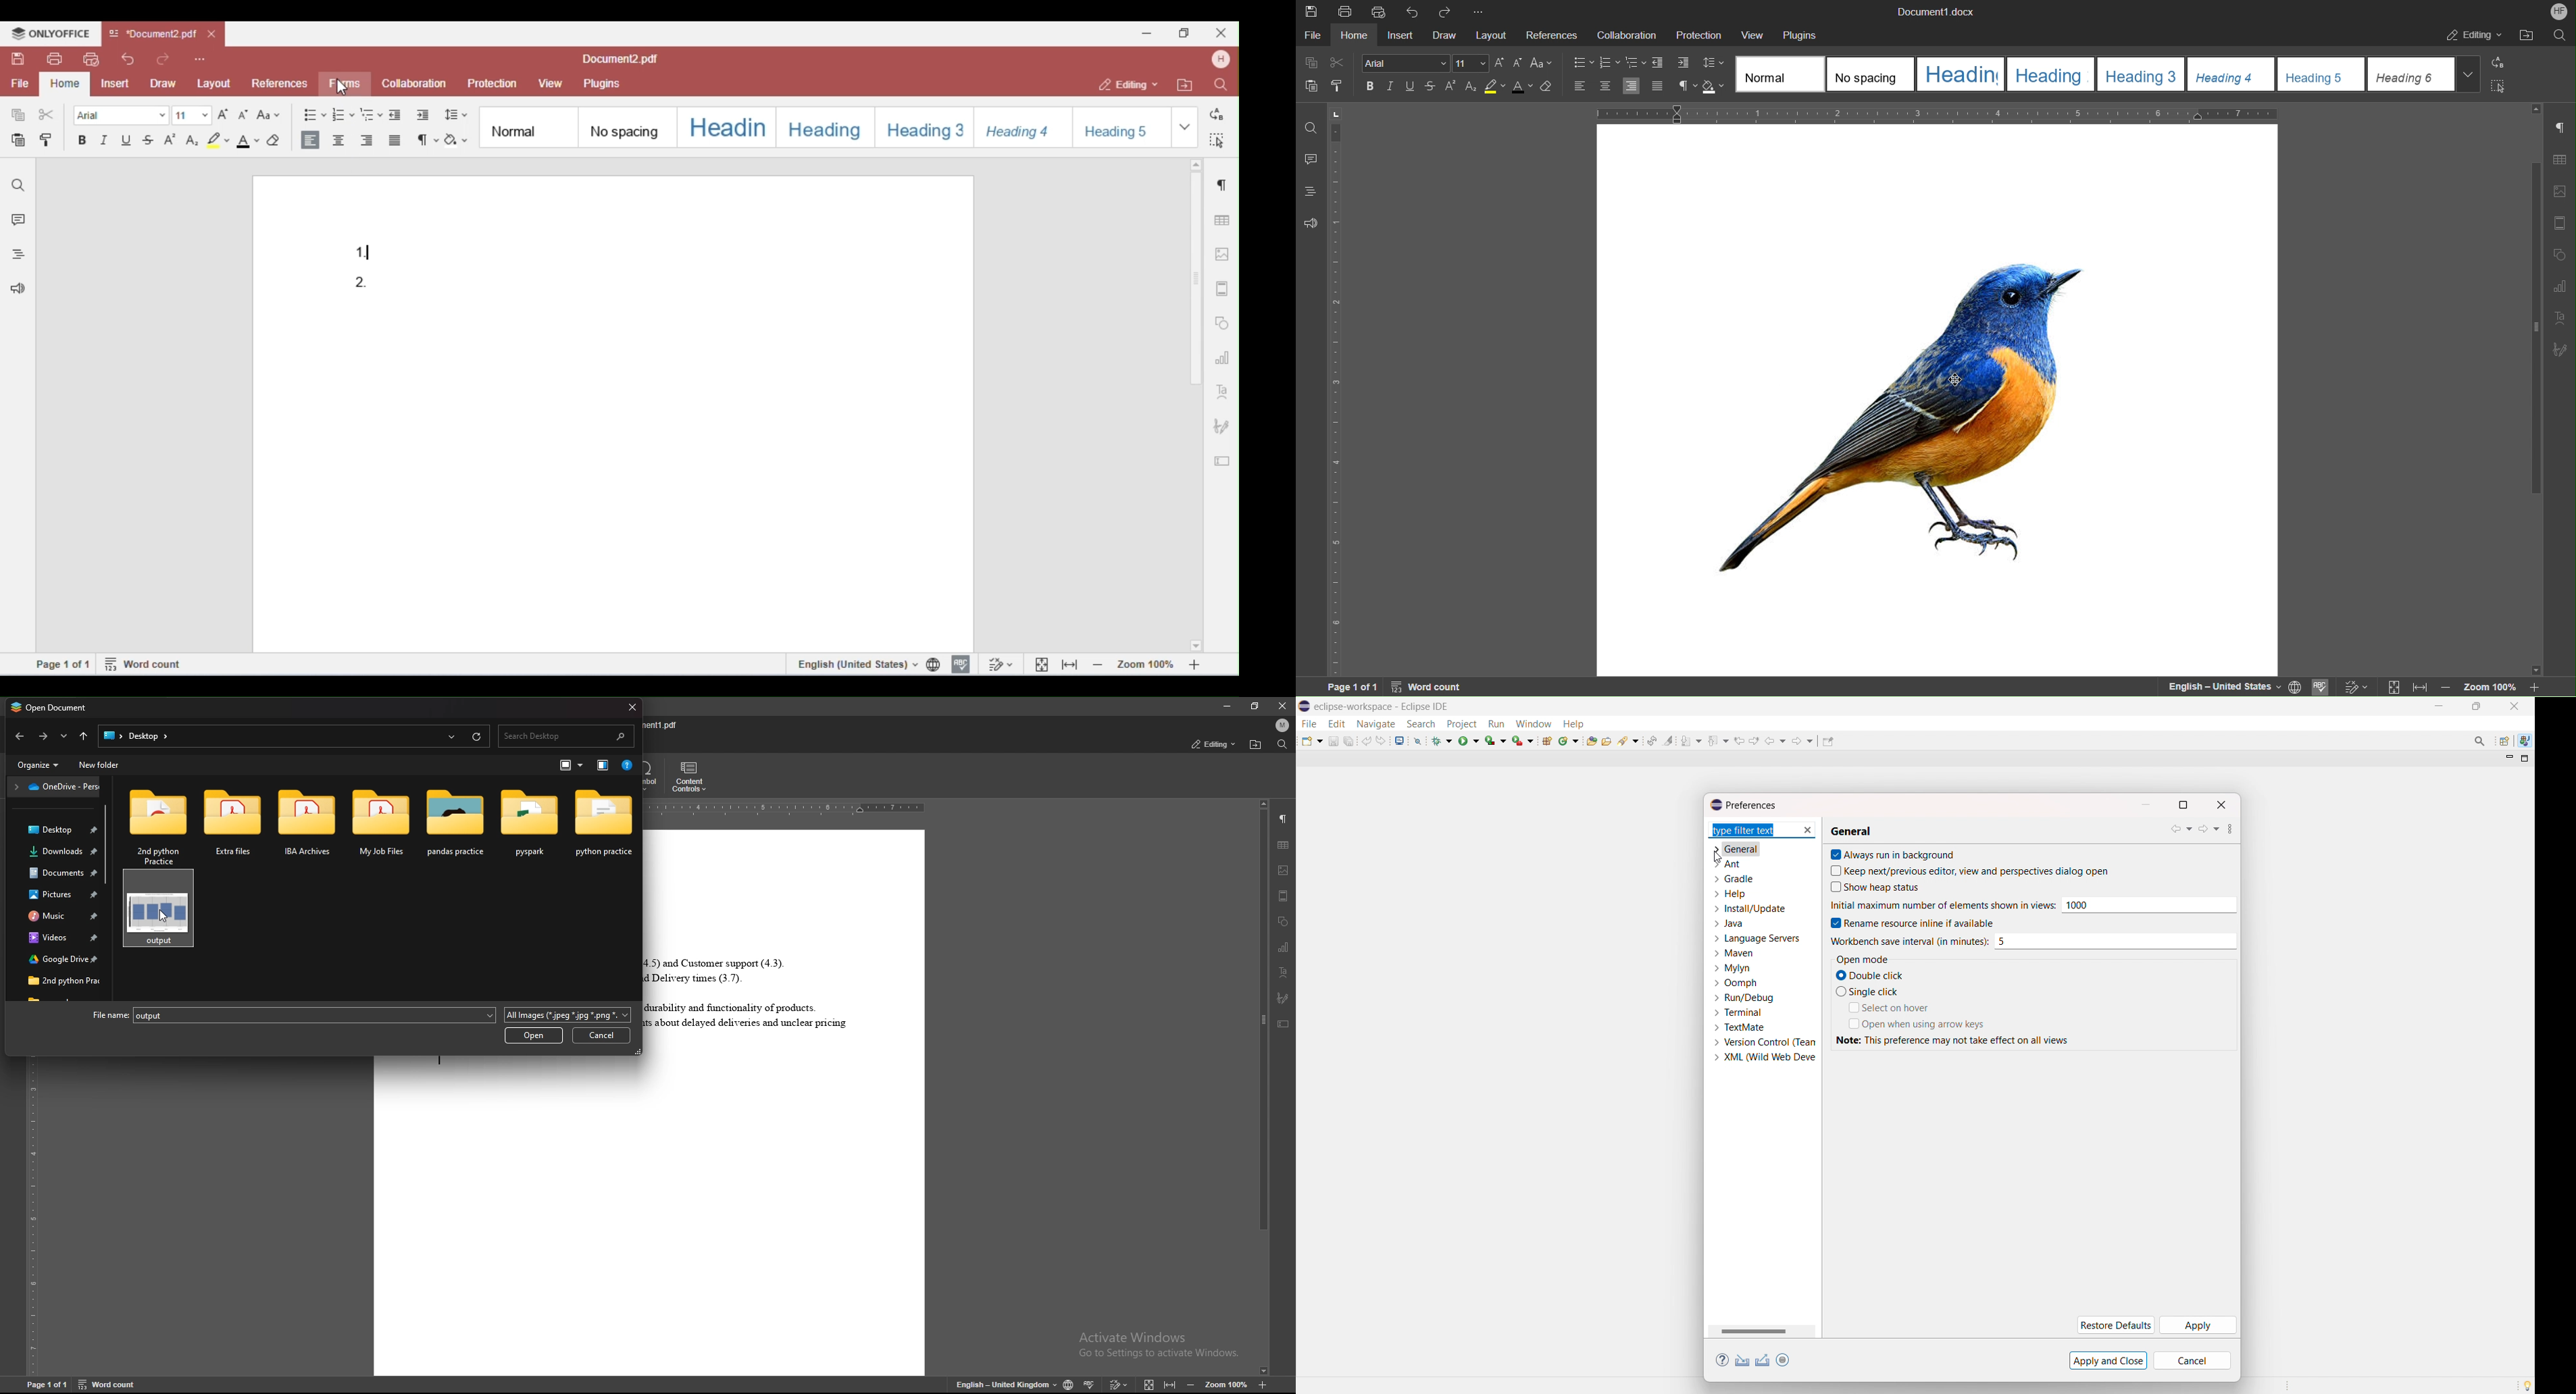  What do you see at coordinates (1429, 87) in the screenshot?
I see `Strikethrough` at bounding box center [1429, 87].